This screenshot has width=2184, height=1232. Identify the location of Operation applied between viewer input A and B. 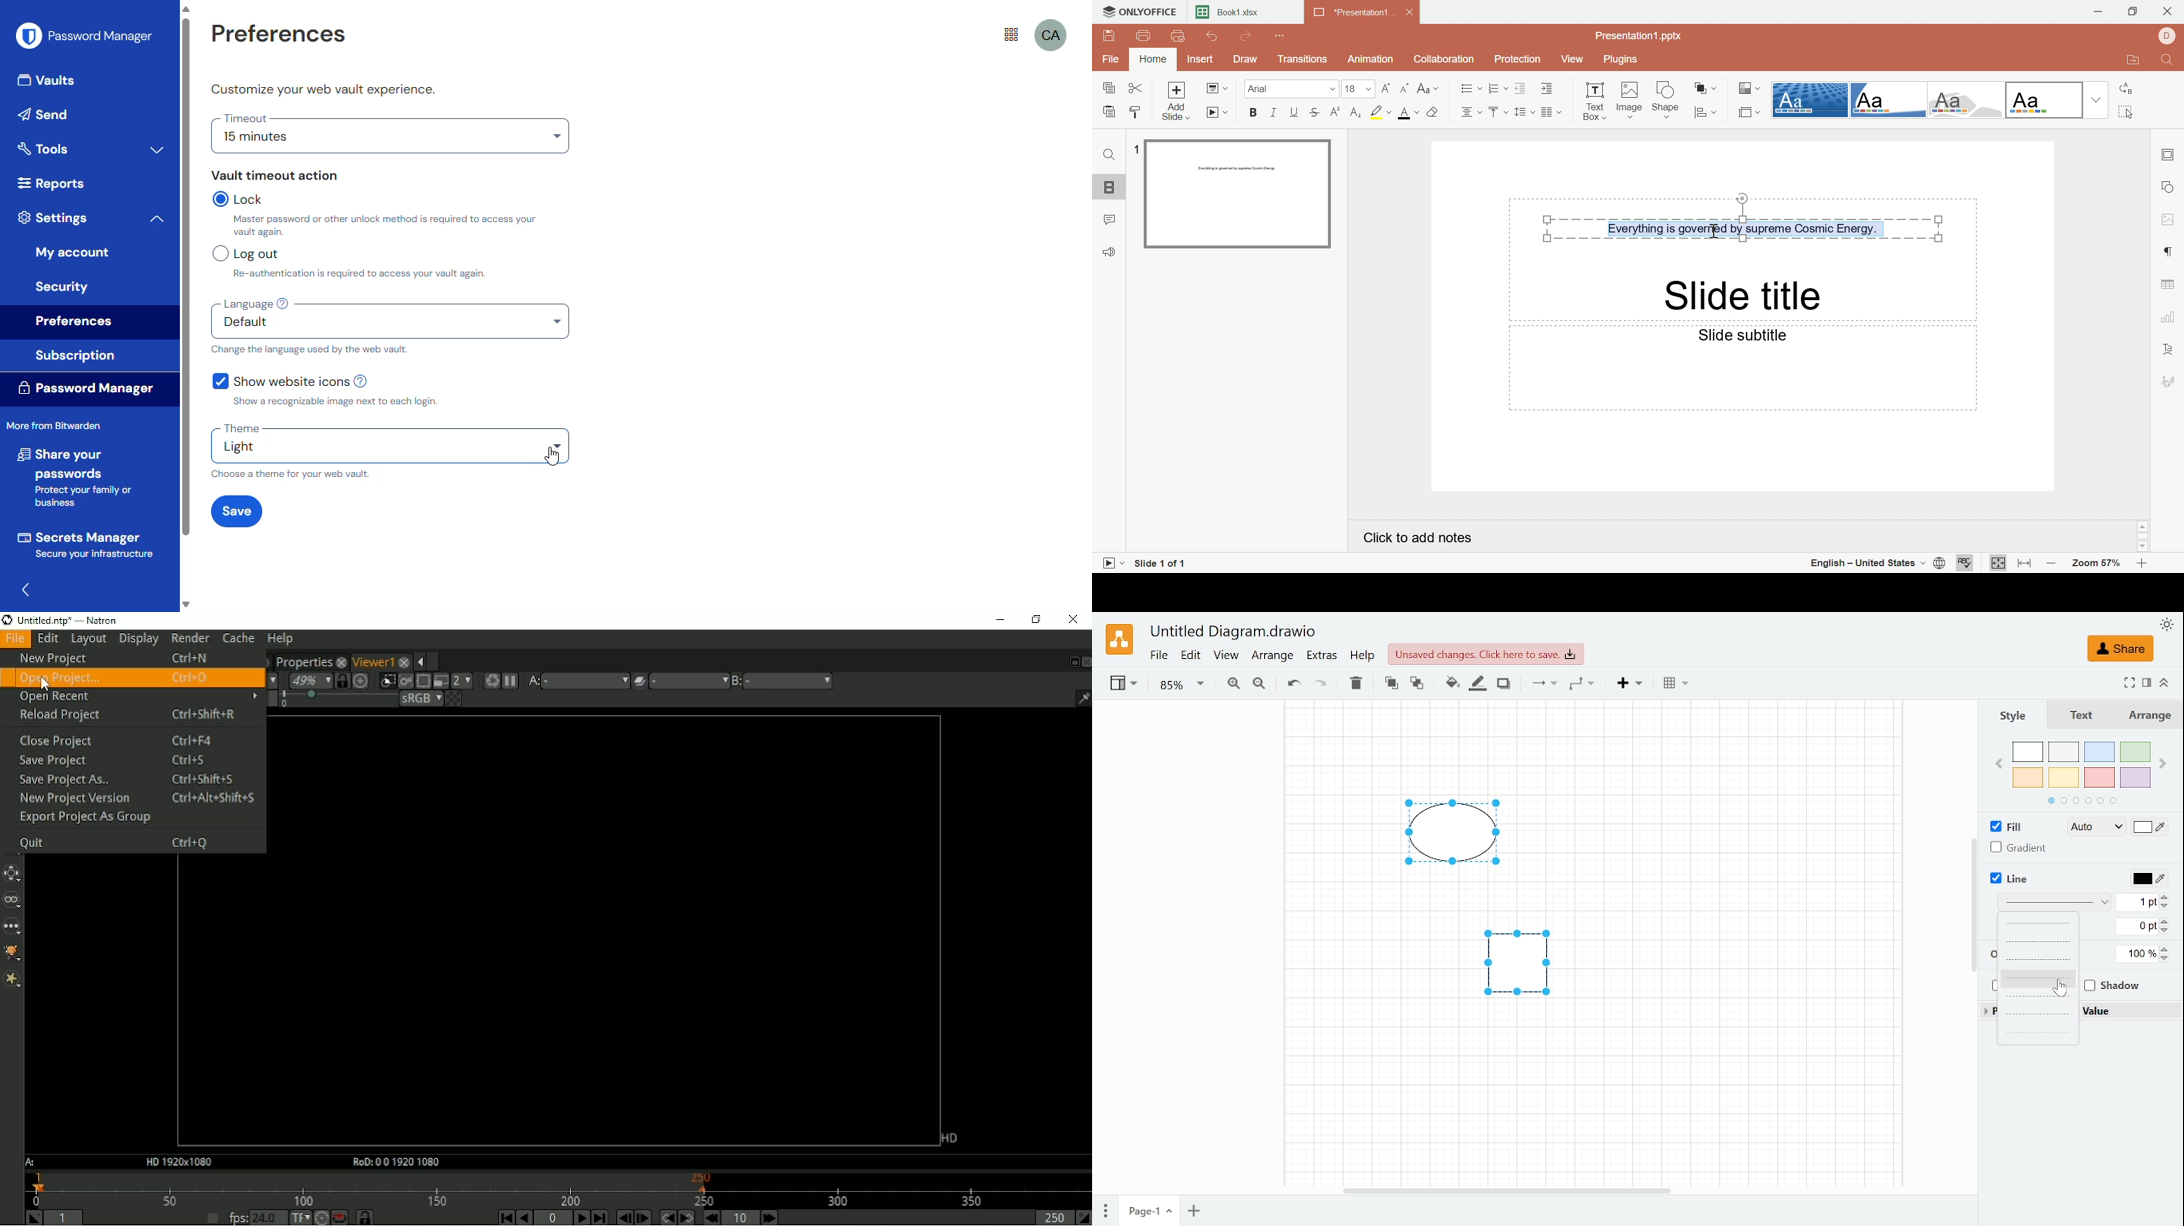
(639, 681).